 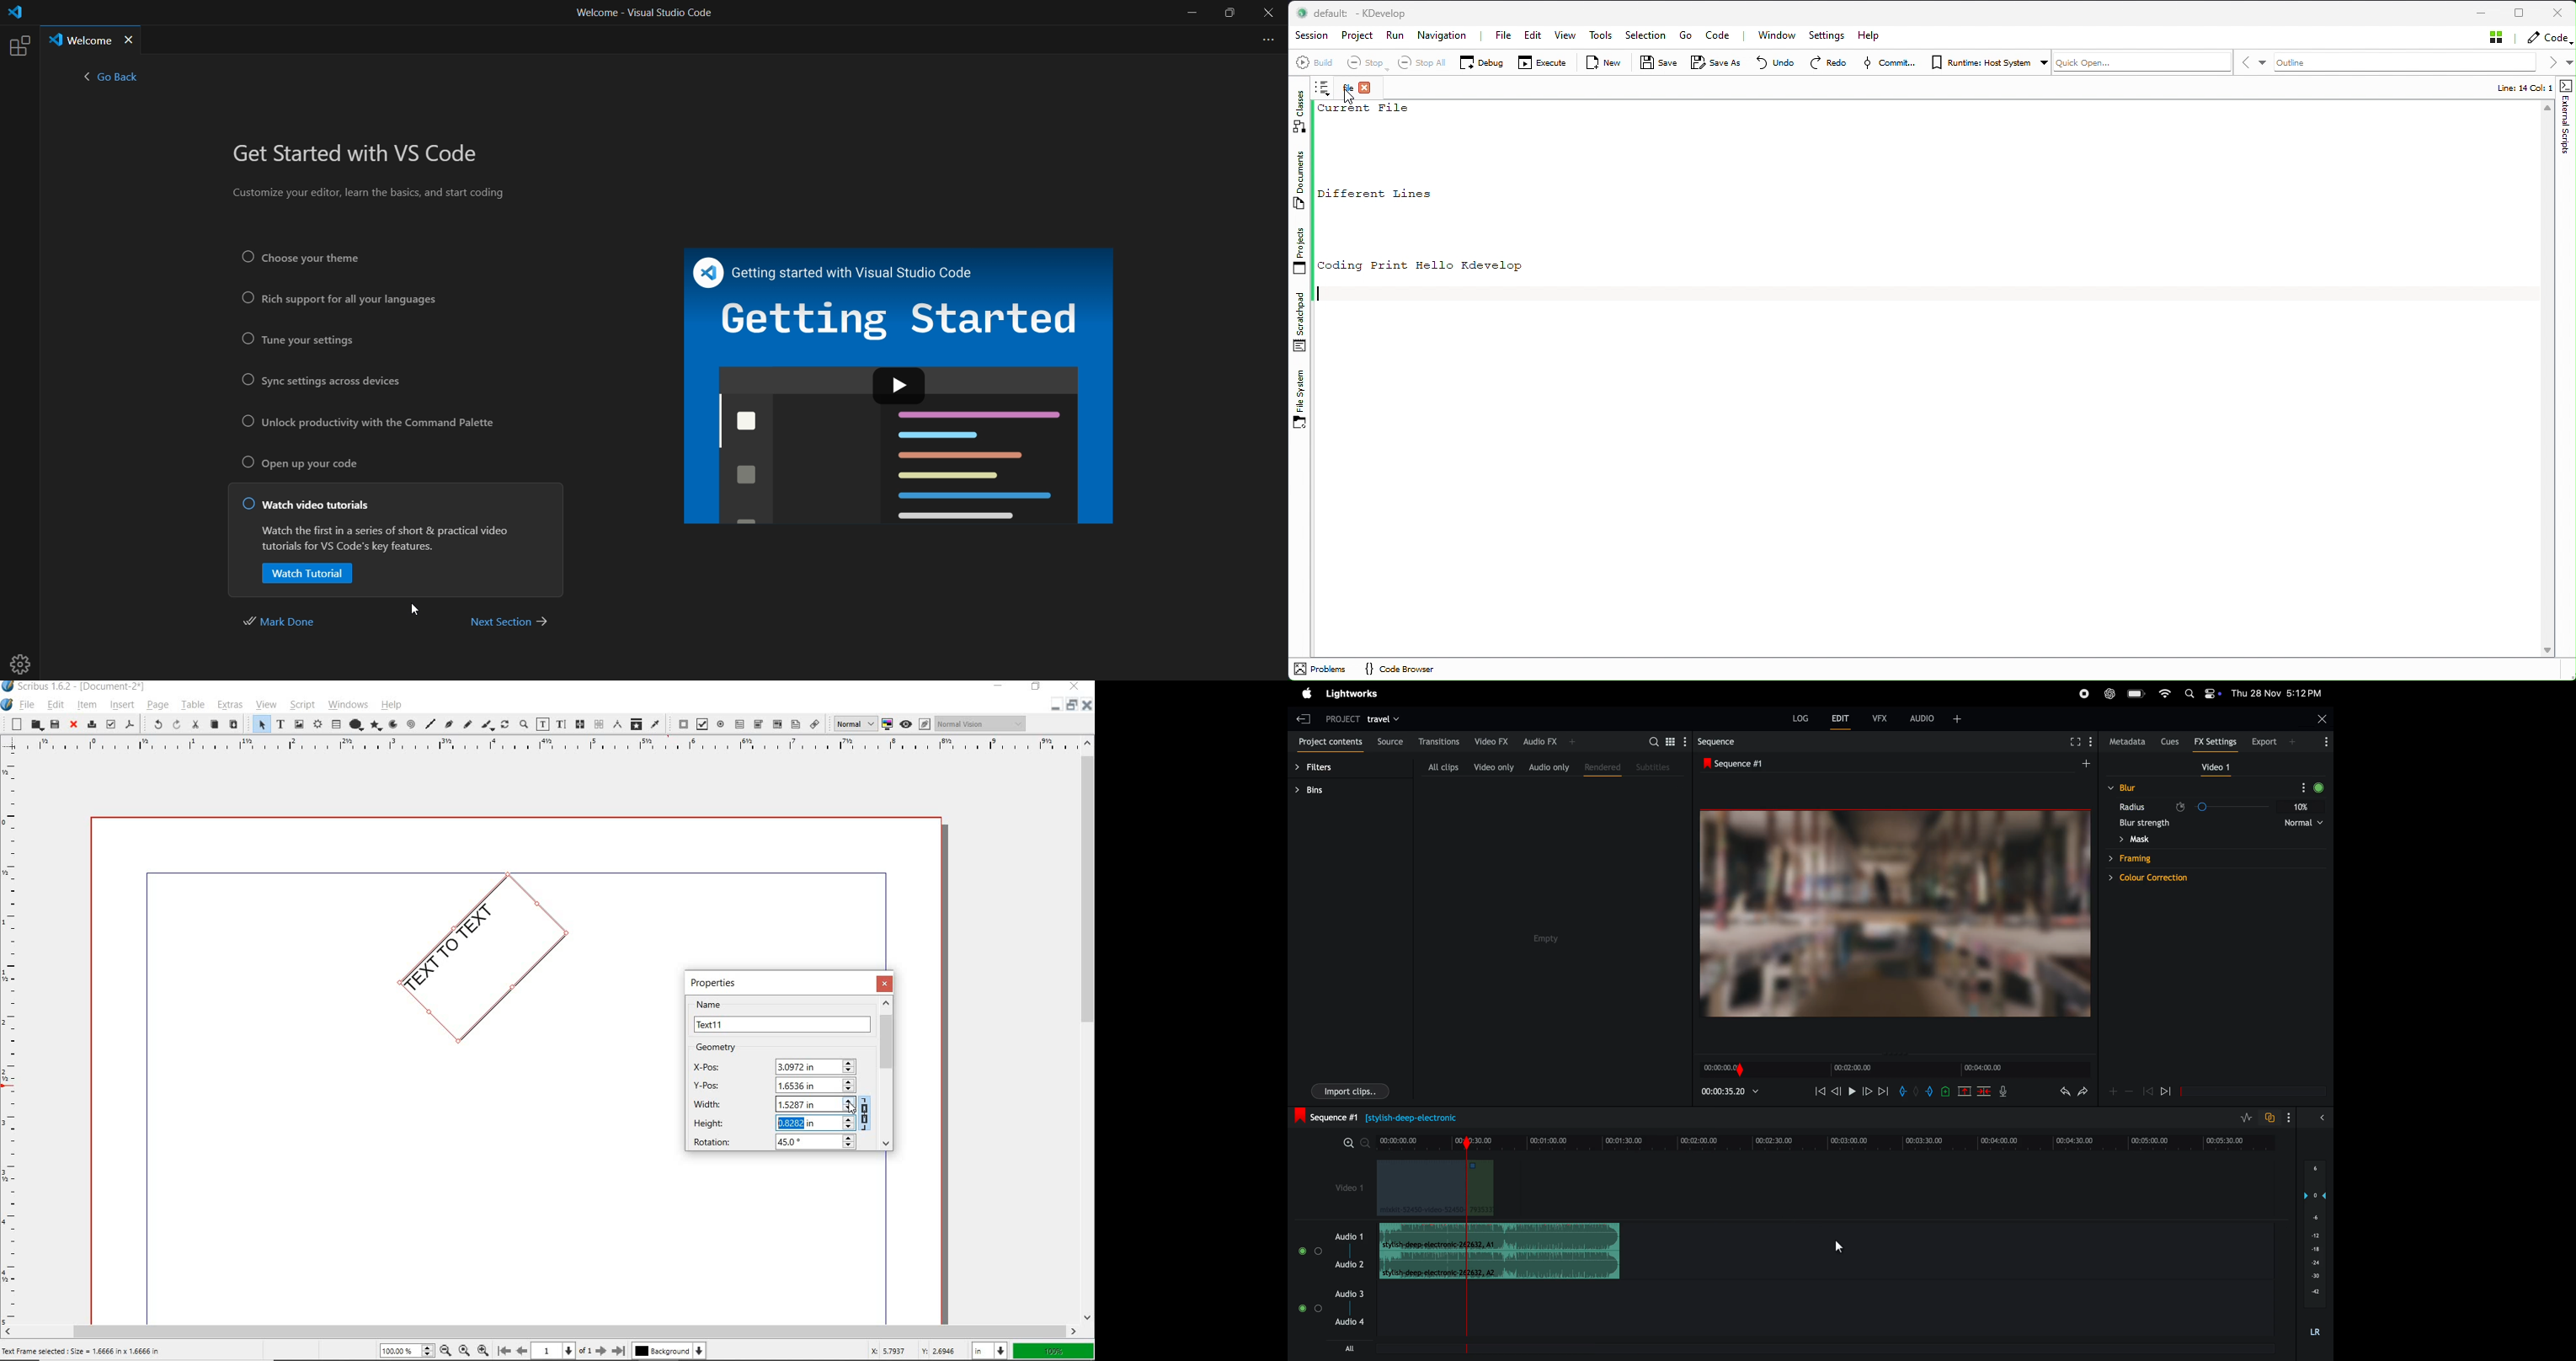 What do you see at coordinates (2270, 1118) in the screenshot?
I see `toggle auto sync` at bounding box center [2270, 1118].